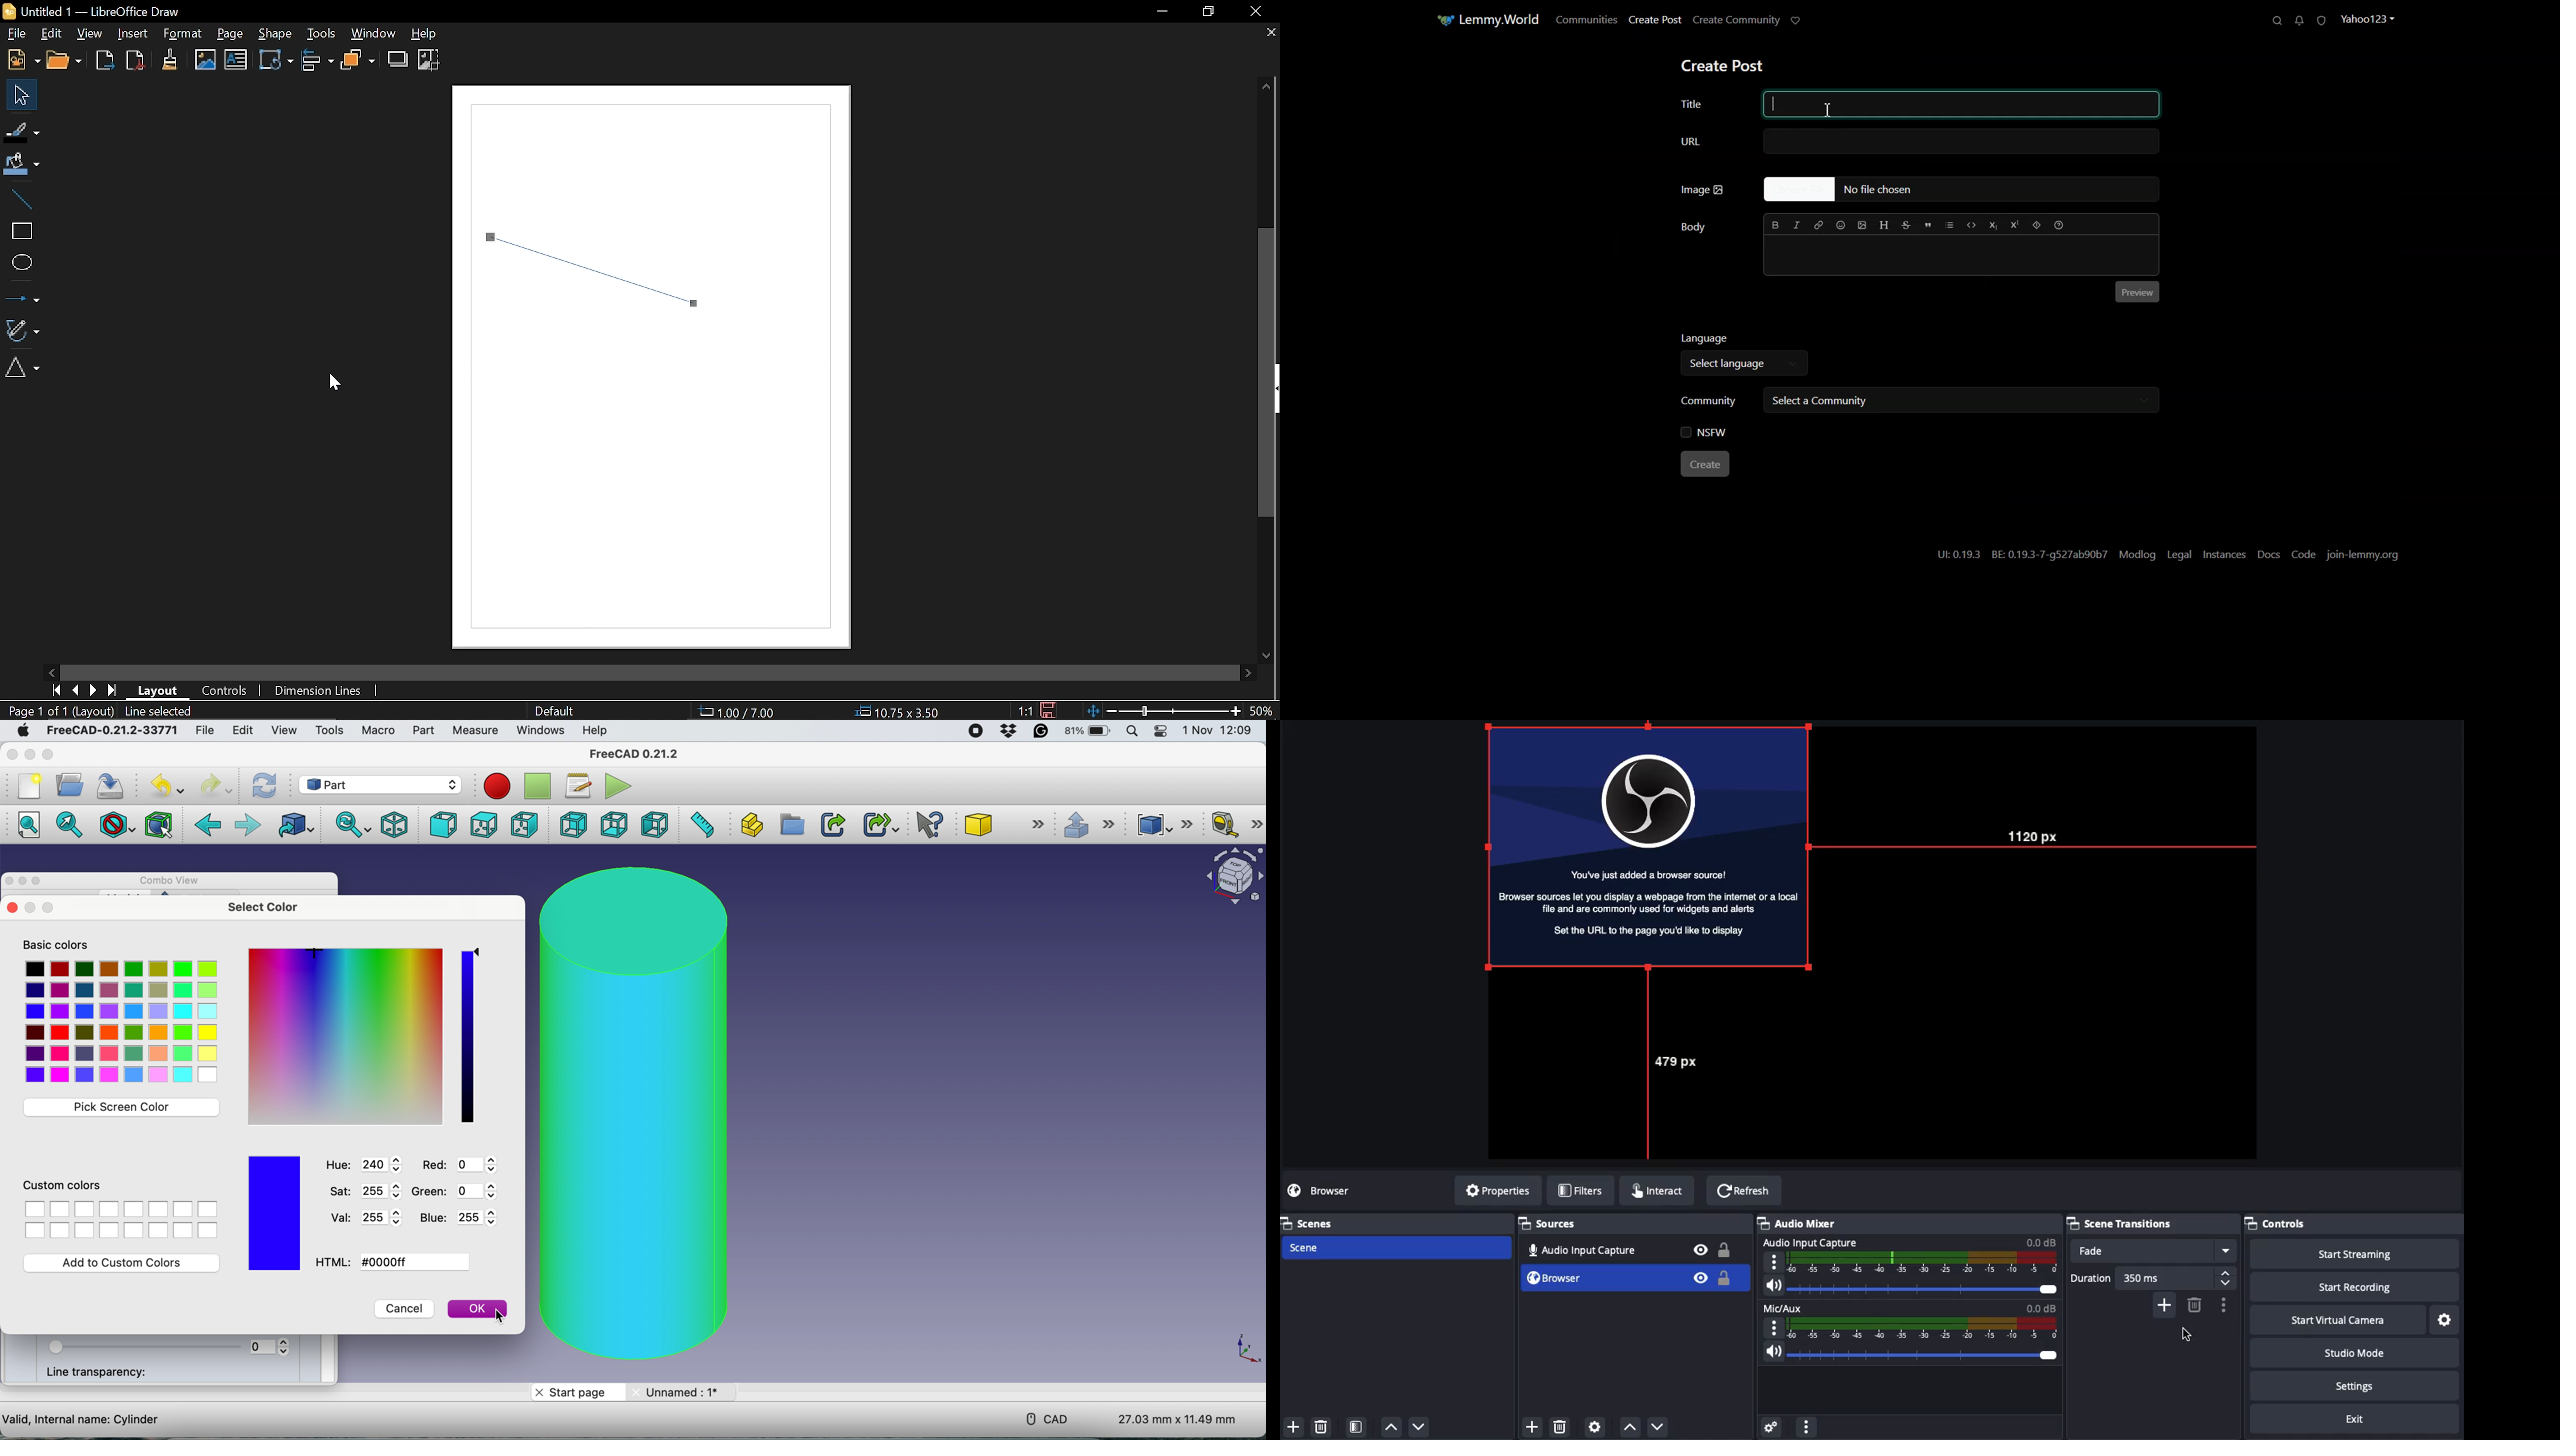 Image resolution: width=2576 pixels, height=1456 pixels. What do you see at coordinates (394, 1264) in the screenshot?
I see `html` at bounding box center [394, 1264].